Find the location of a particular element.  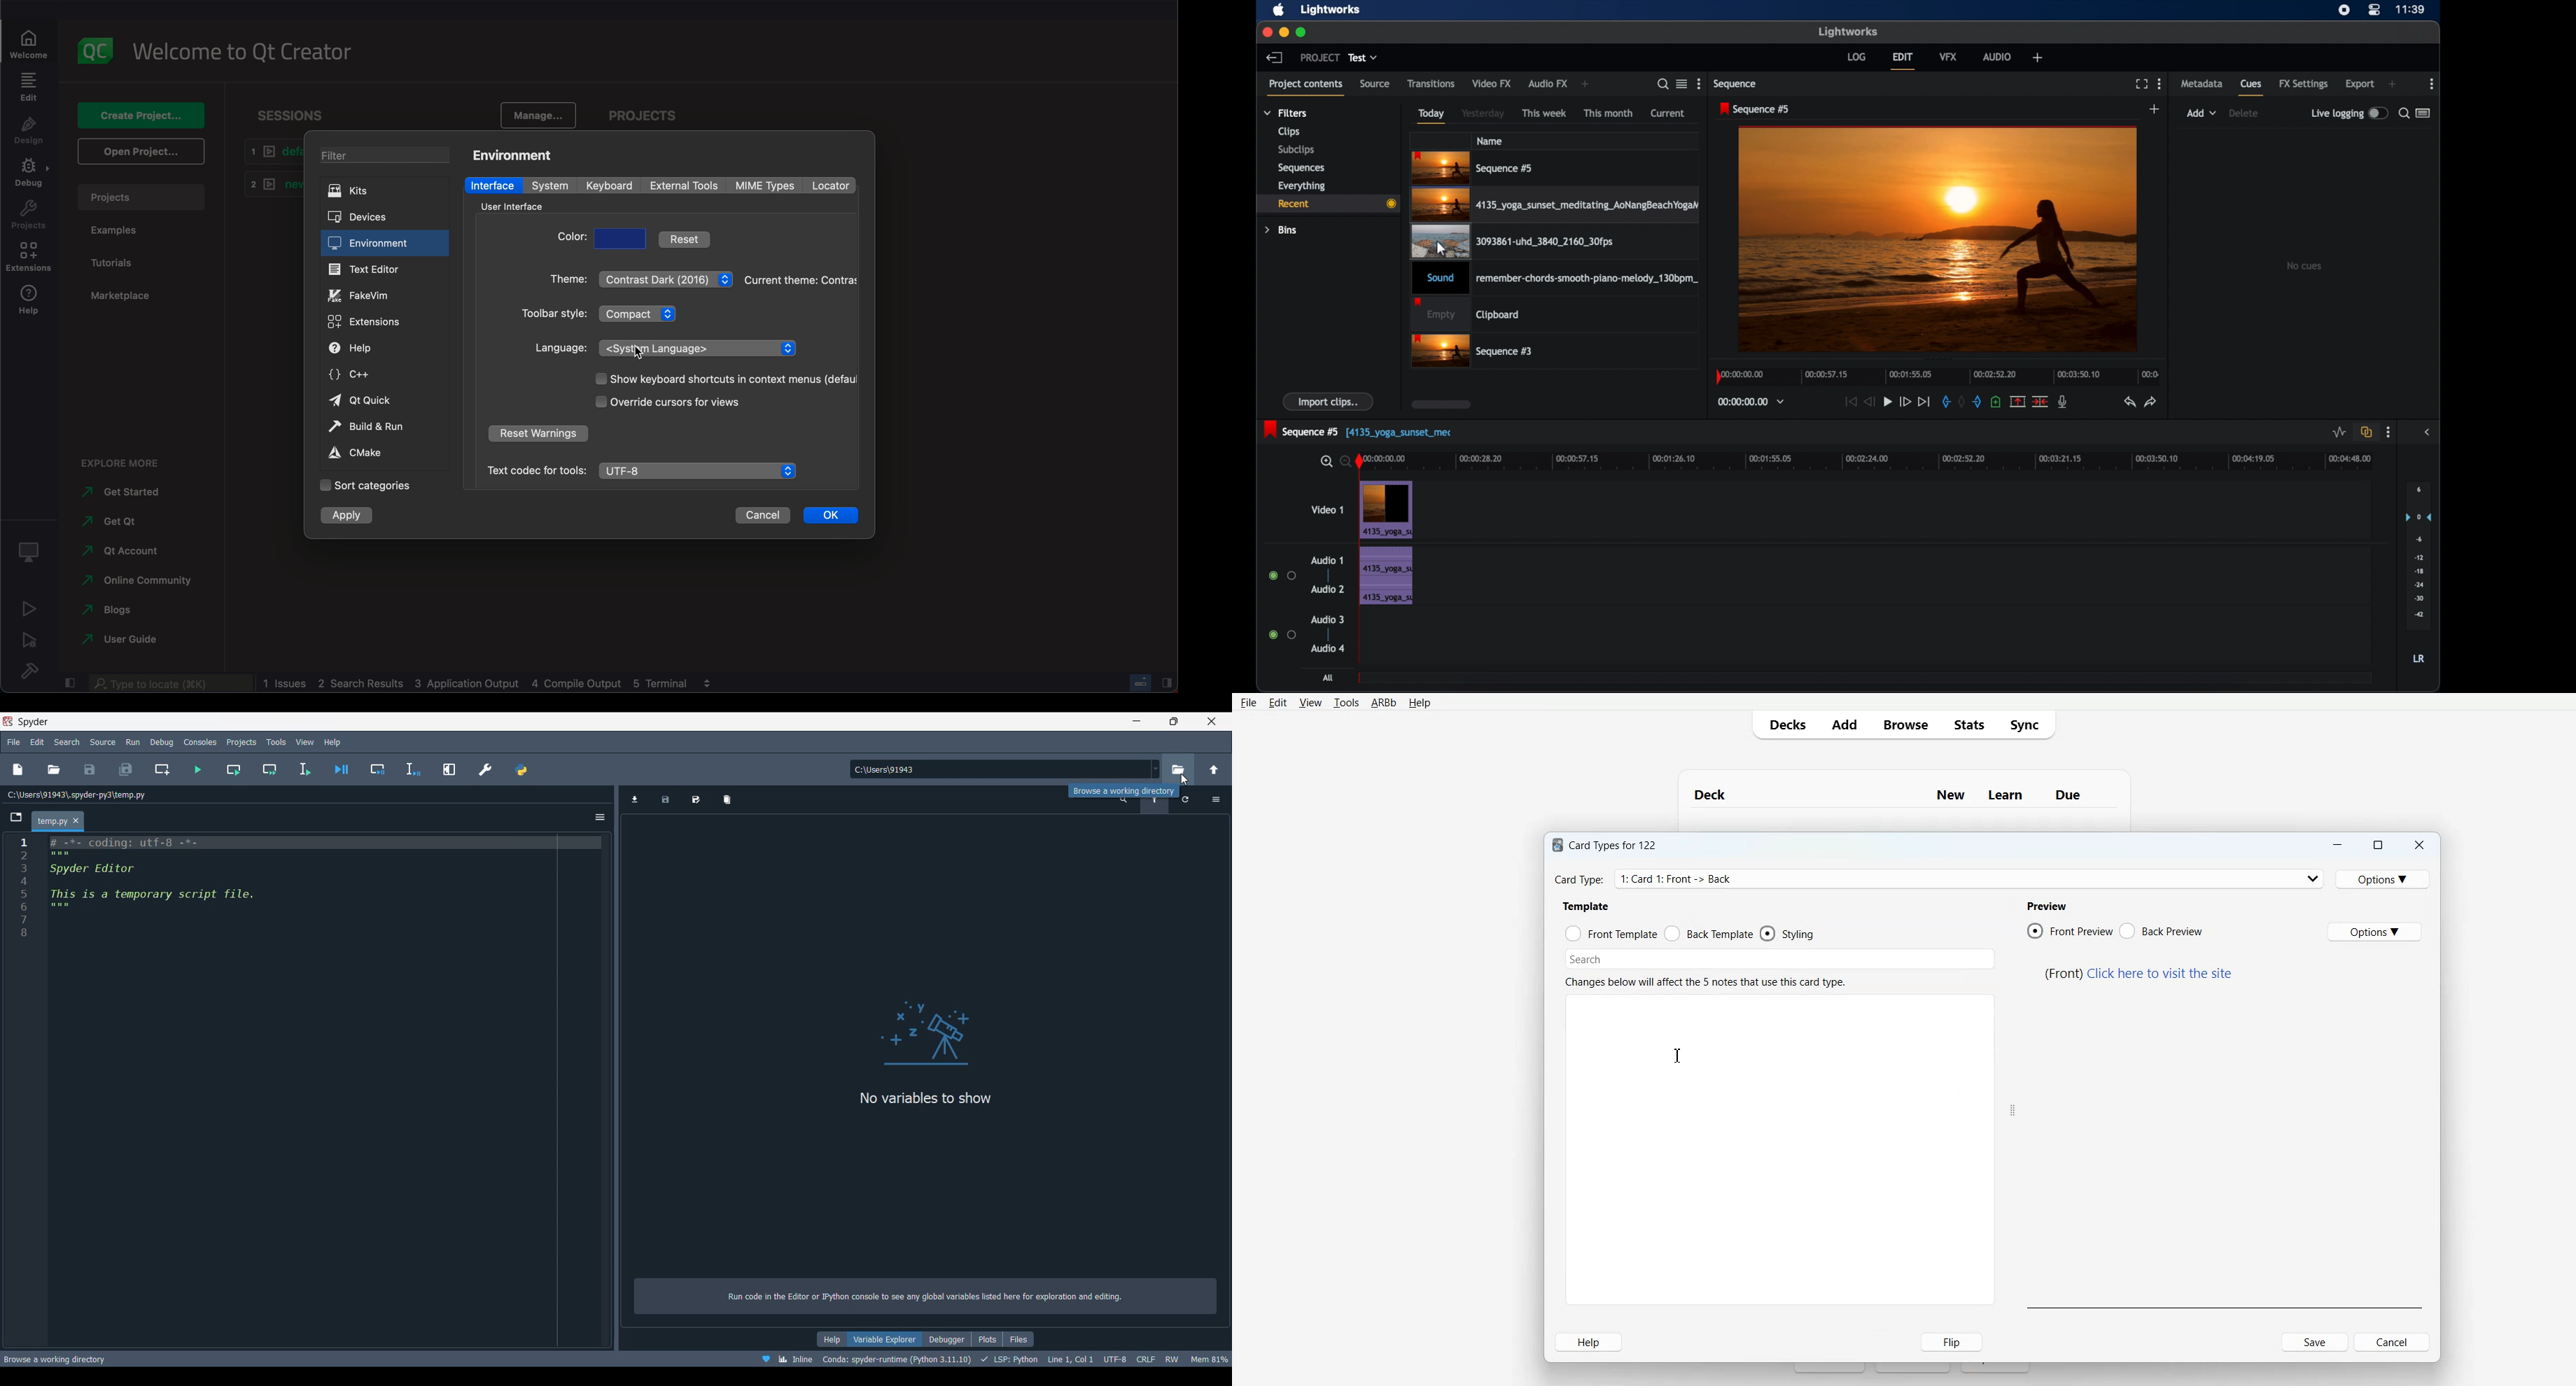

Consoles menu is located at coordinates (201, 742).